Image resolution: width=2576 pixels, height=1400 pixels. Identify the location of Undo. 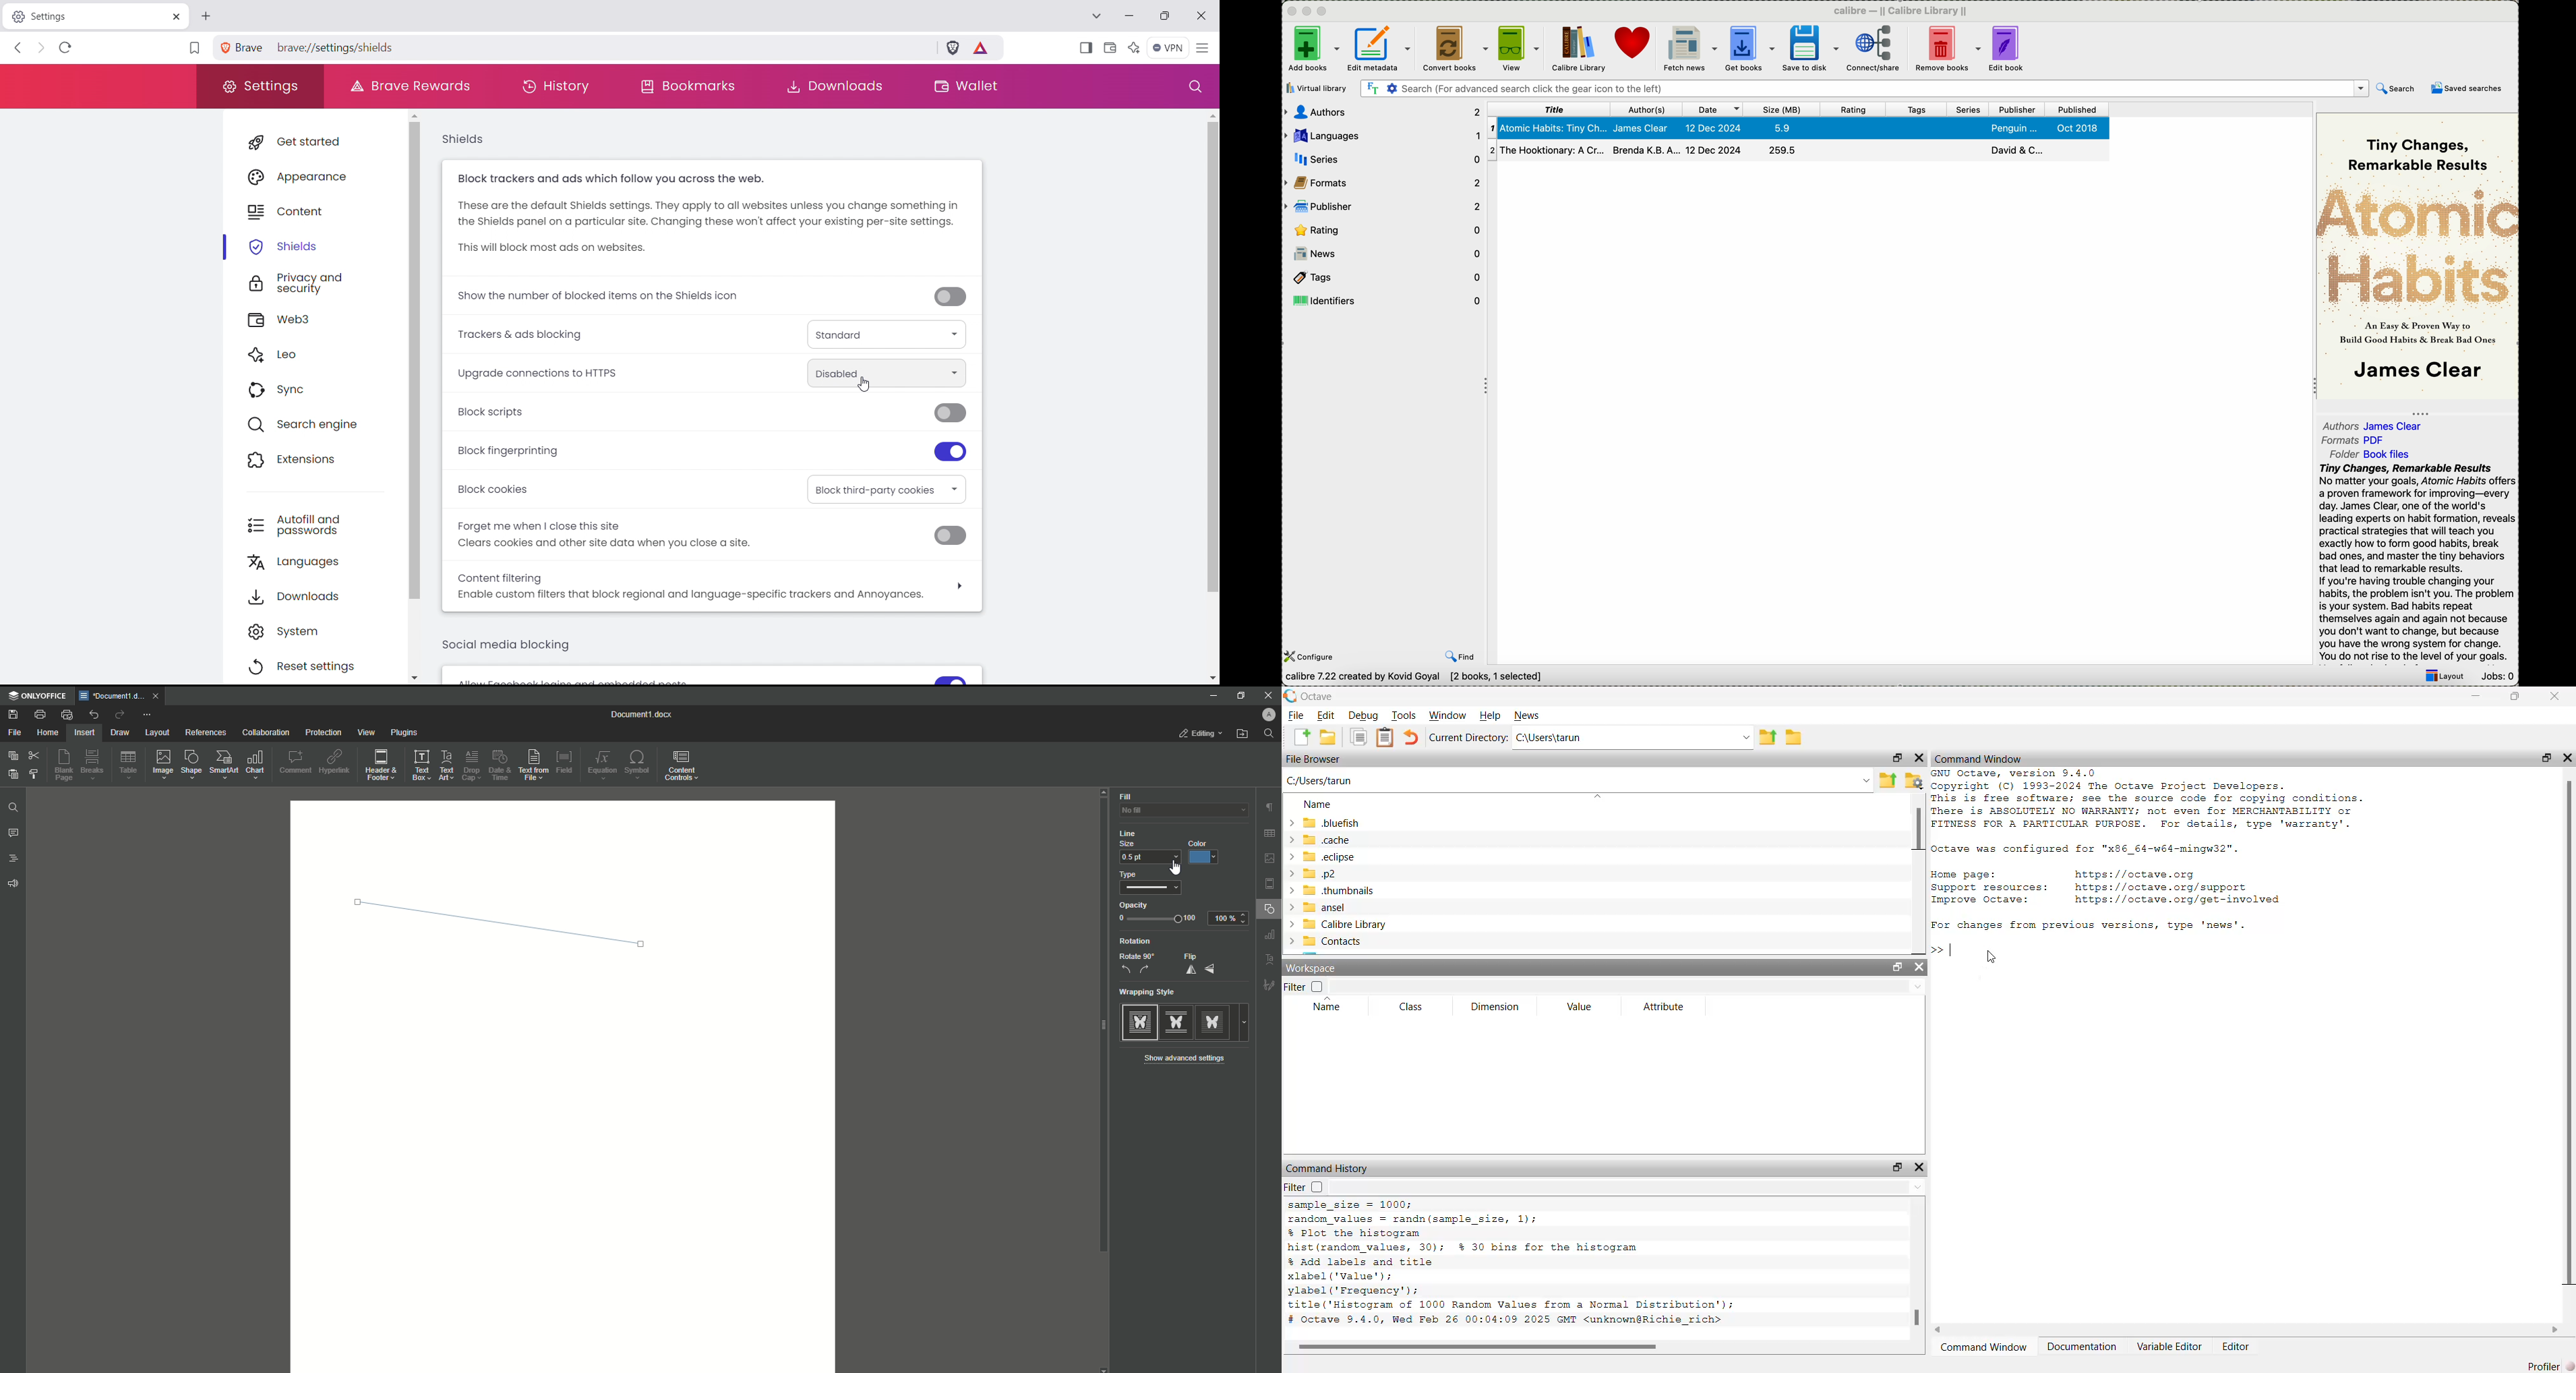
(93, 714).